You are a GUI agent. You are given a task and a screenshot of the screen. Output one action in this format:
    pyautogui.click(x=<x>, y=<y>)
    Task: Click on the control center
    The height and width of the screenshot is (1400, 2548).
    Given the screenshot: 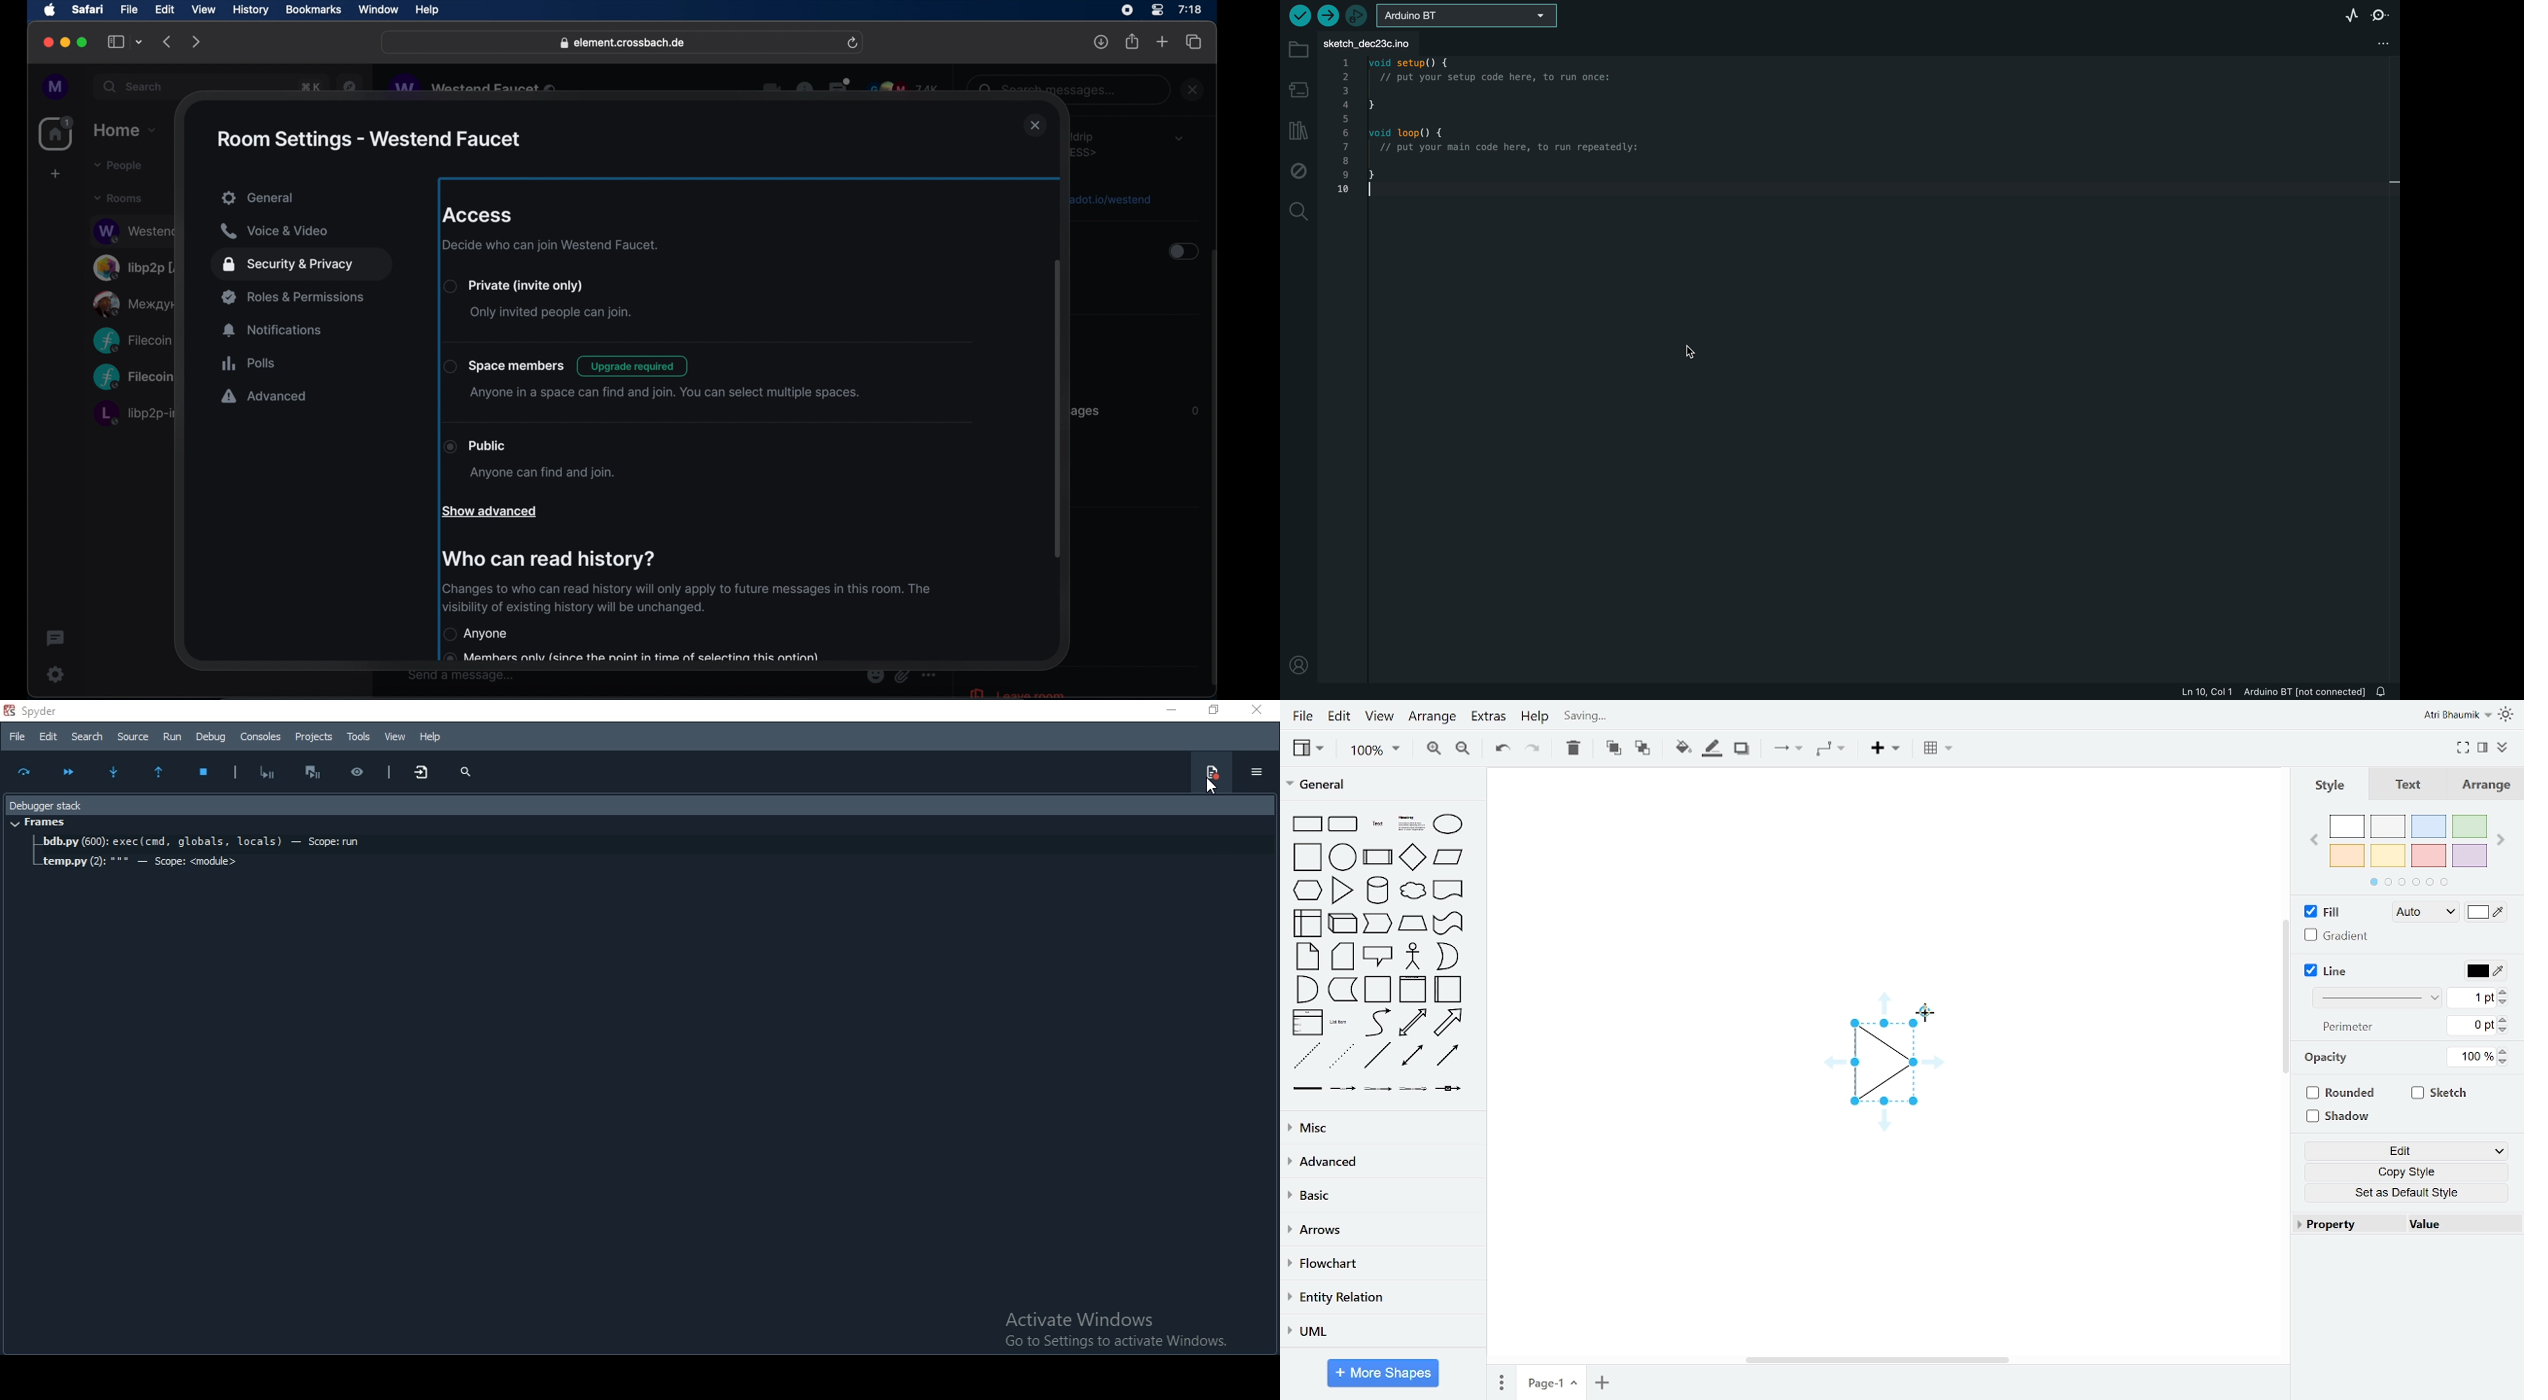 What is the action you would take?
    pyautogui.click(x=1156, y=10)
    